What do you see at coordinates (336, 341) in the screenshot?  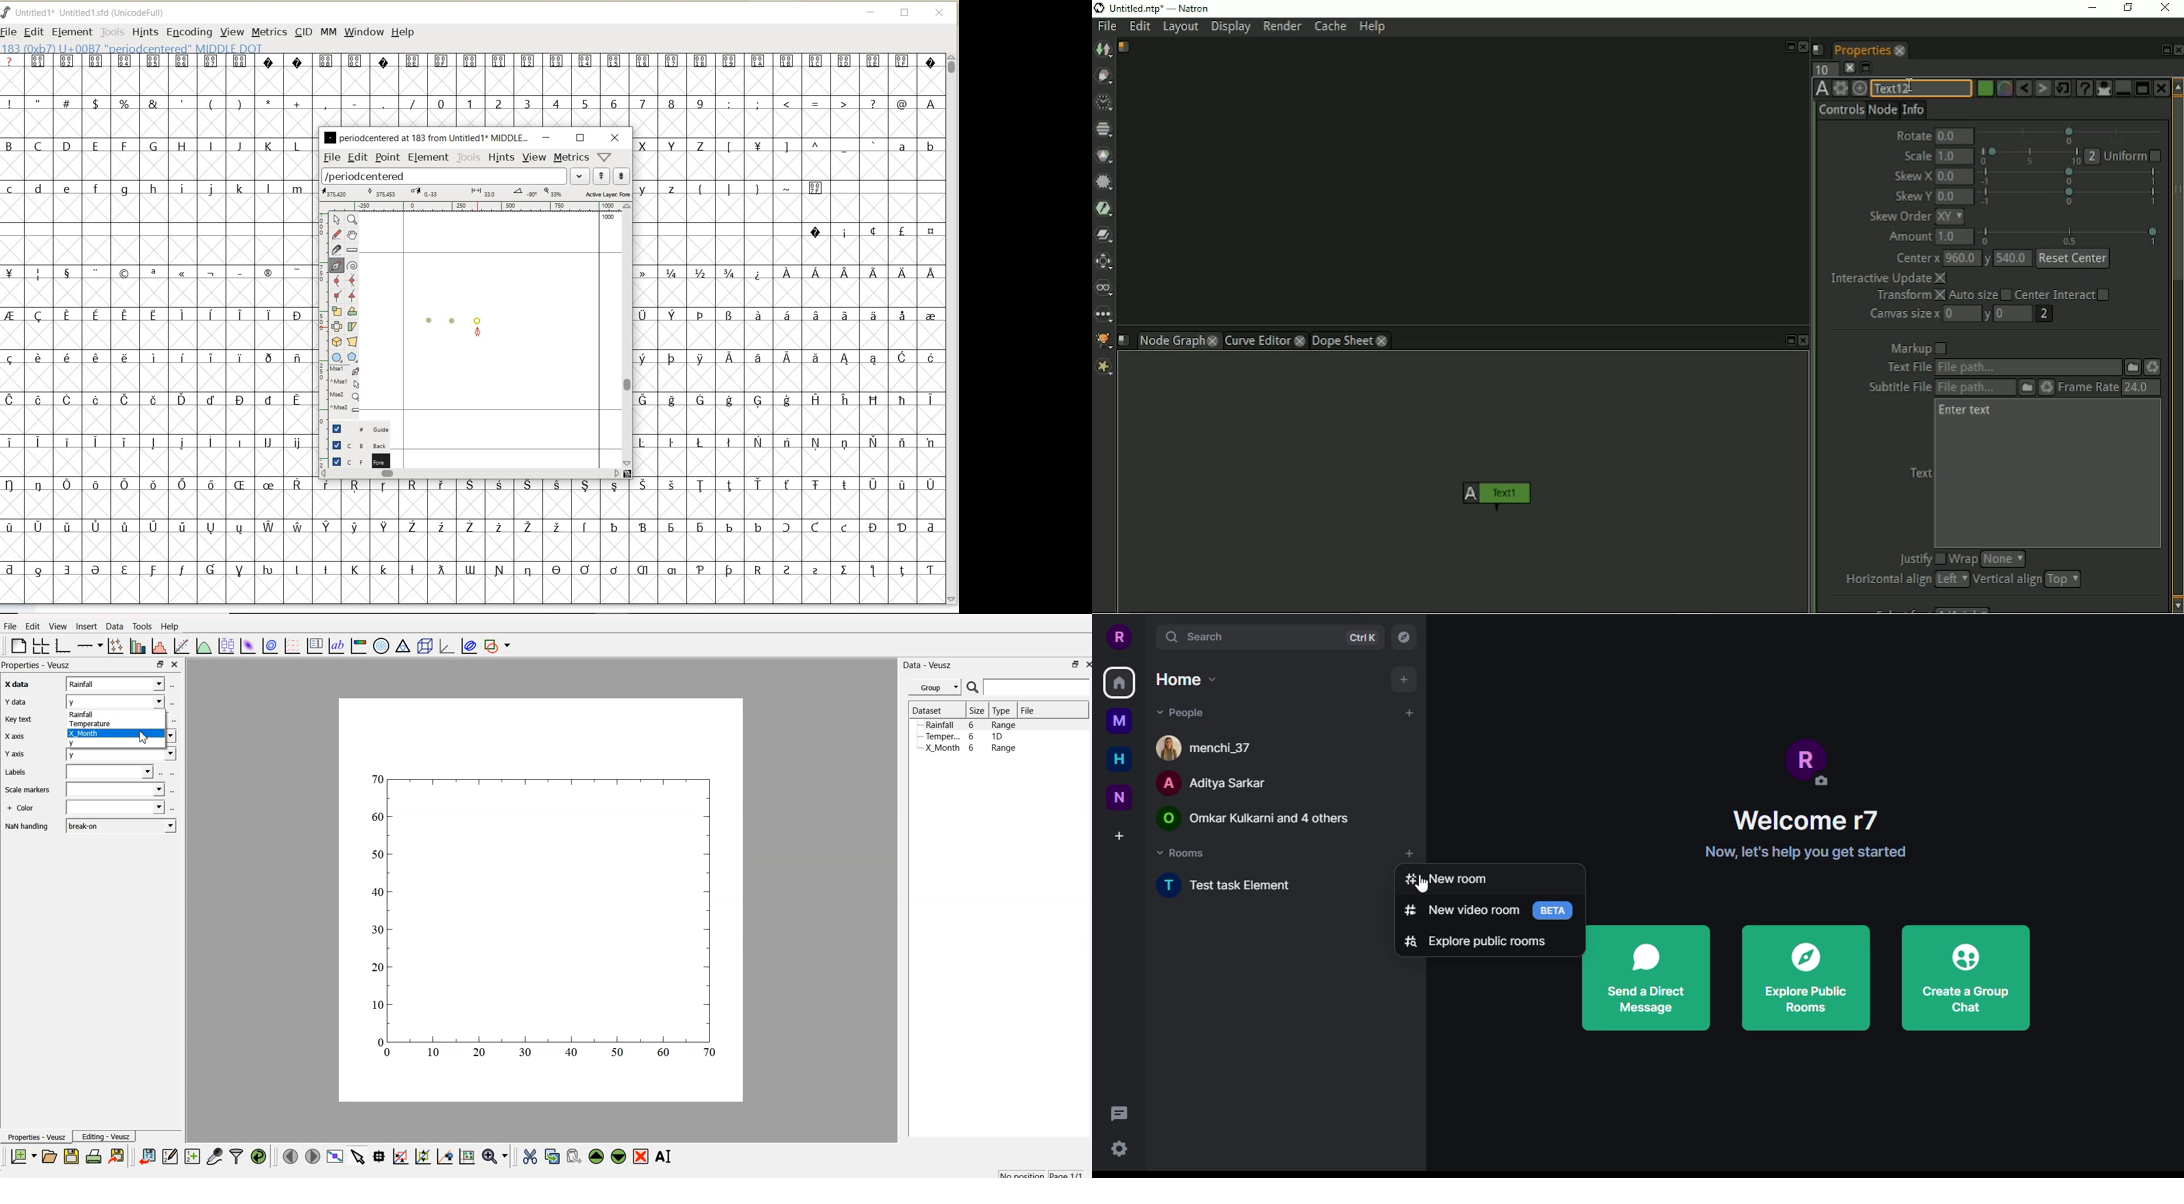 I see `rotate the selection in 3D and project back to plane` at bounding box center [336, 341].